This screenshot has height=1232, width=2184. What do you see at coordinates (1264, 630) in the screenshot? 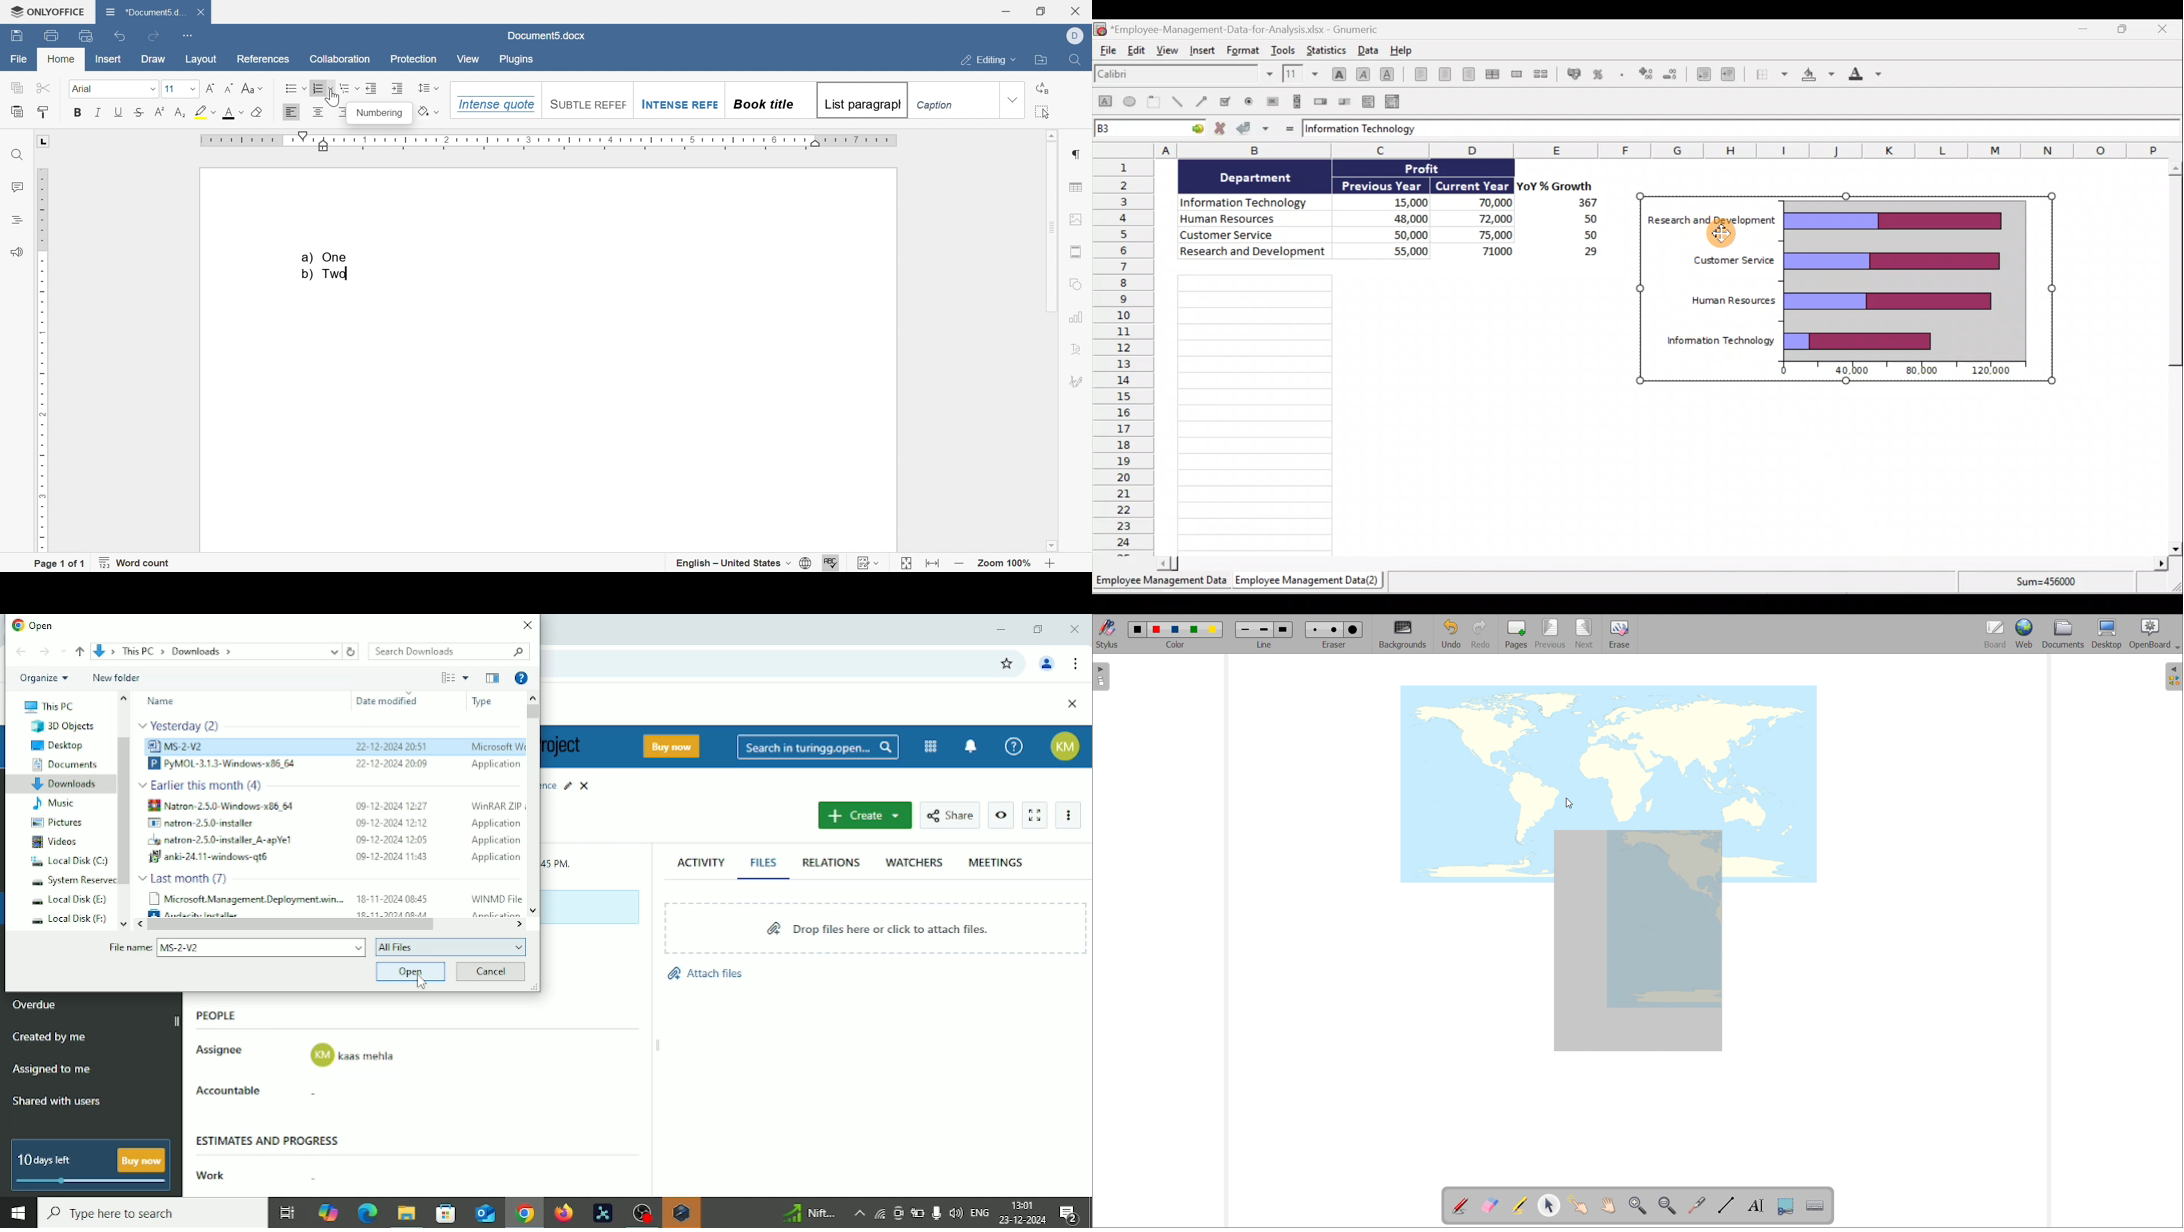
I see `medium` at bounding box center [1264, 630].